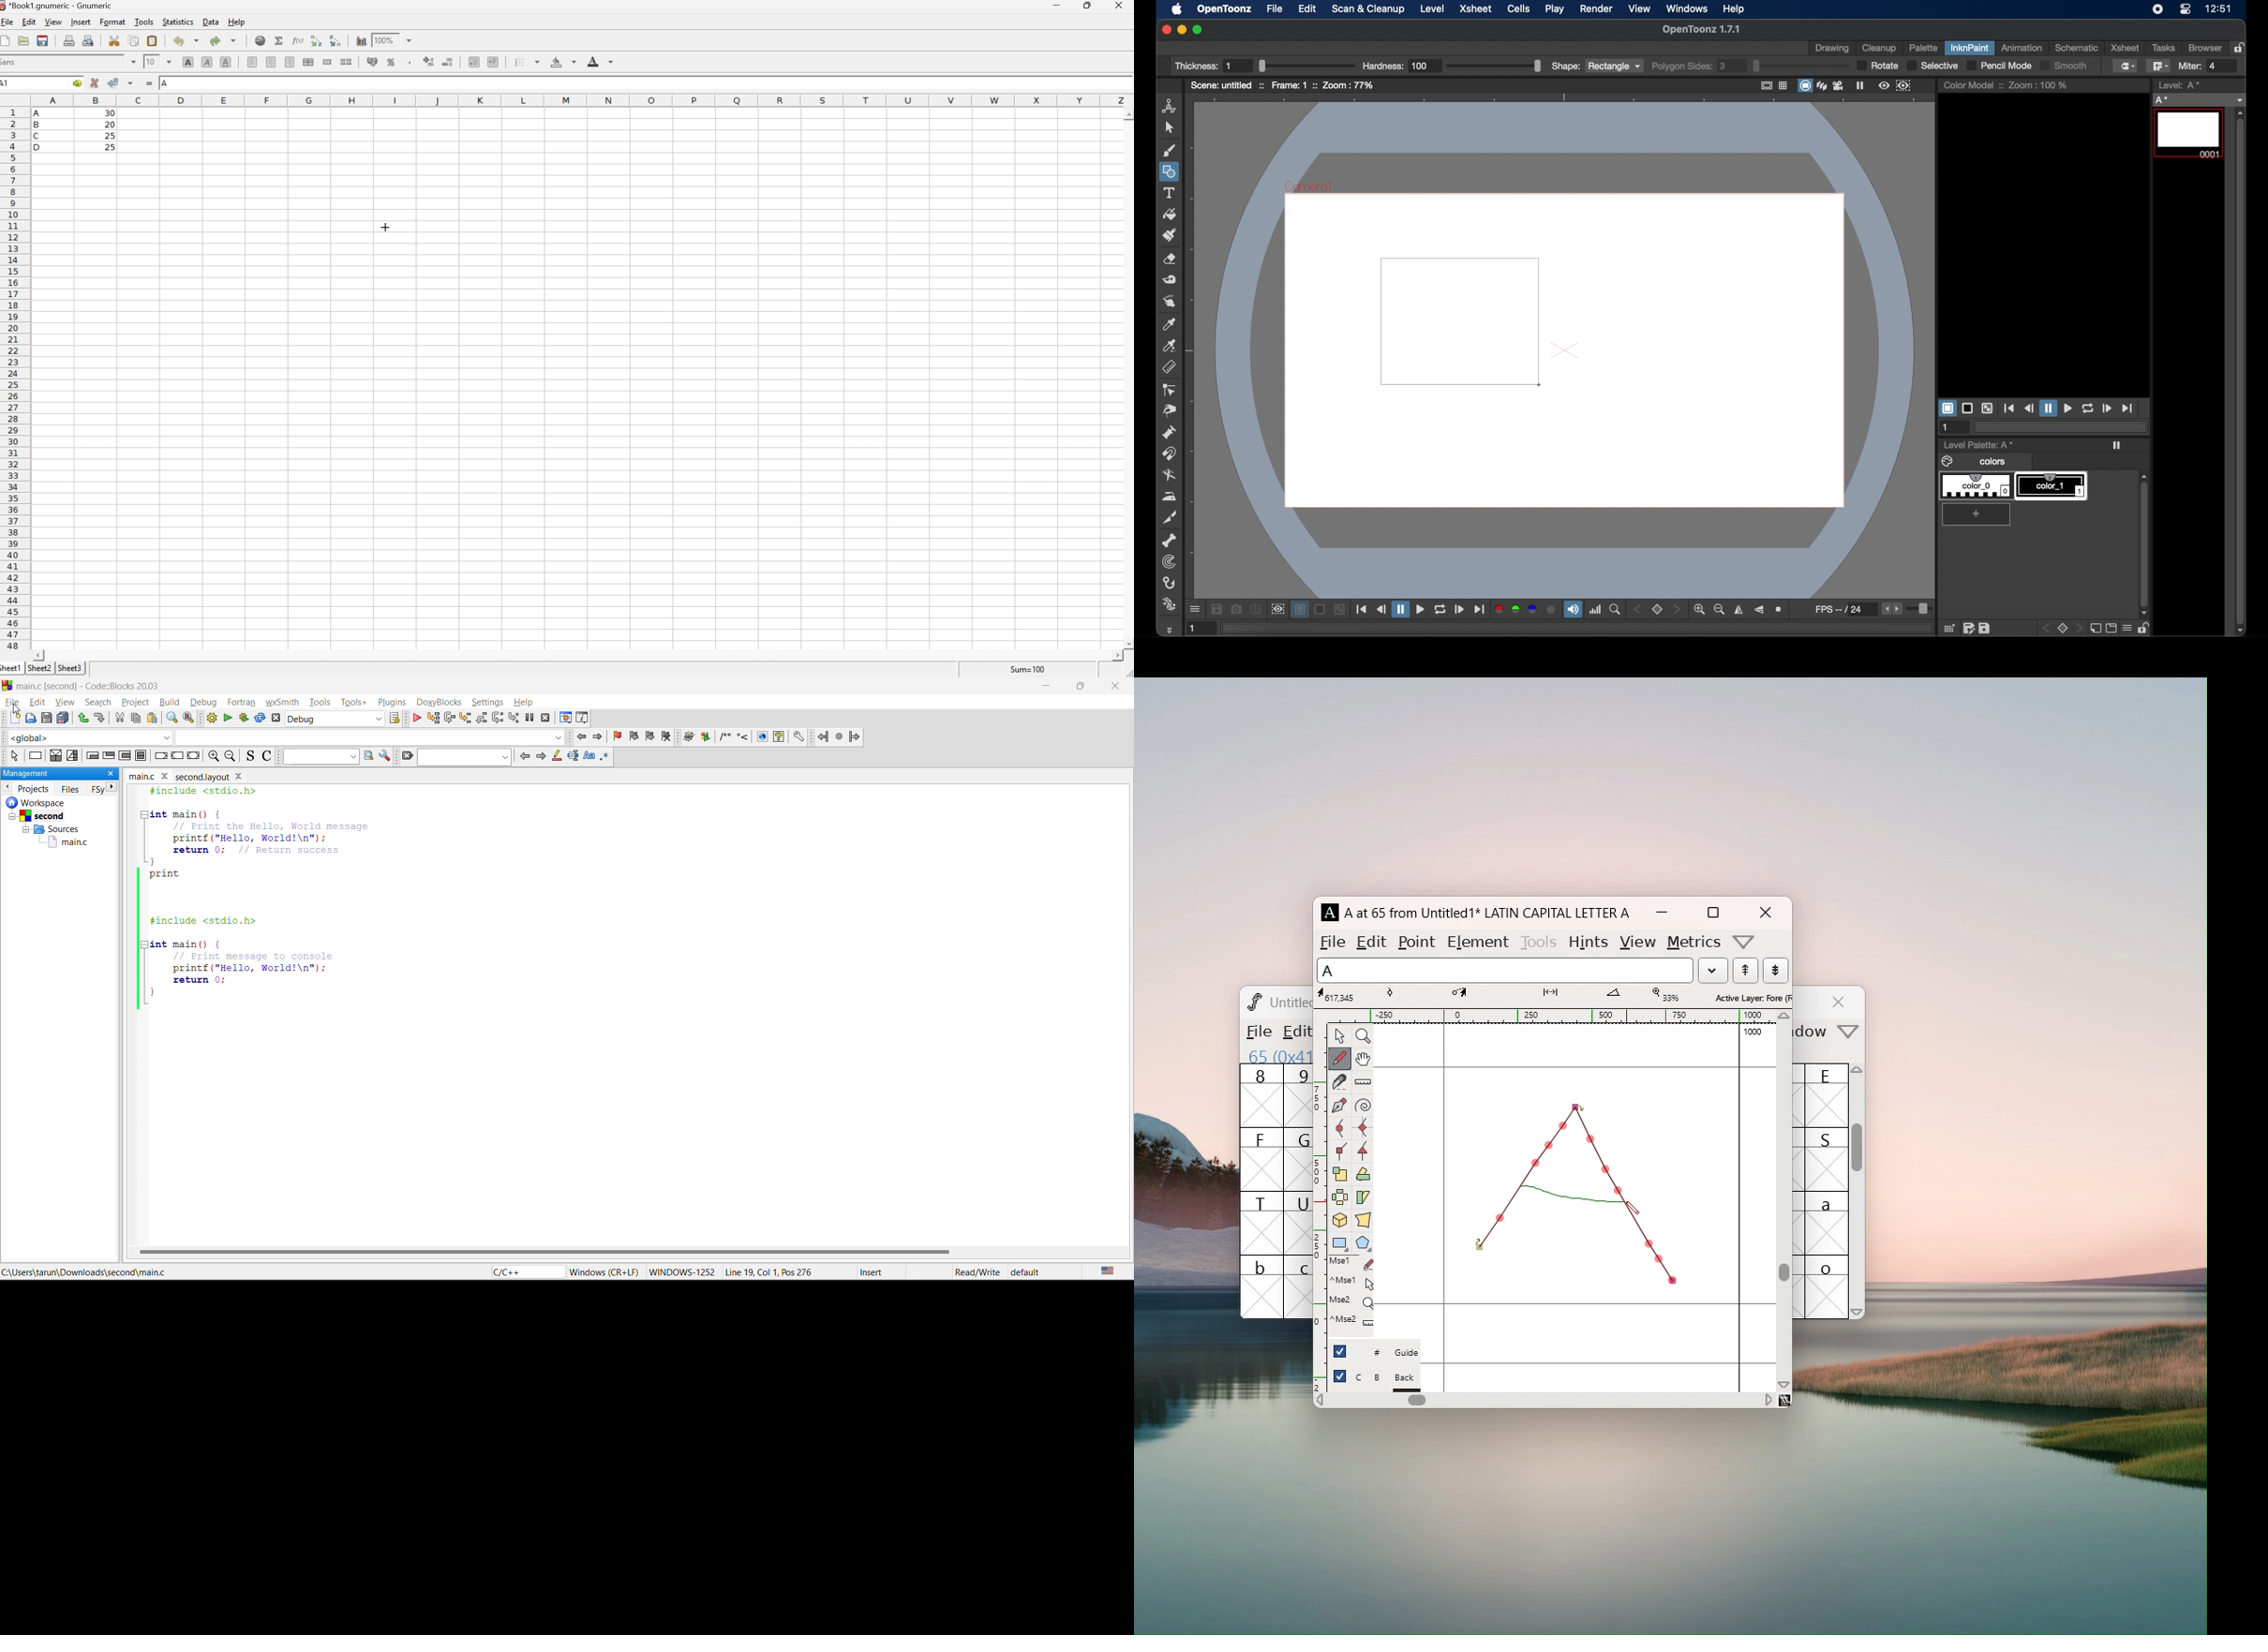 The height and width of the screenshot is (1652, 2268). What do you see at coordinates (1275, 8) in the screenshot?
I see `file` at bounding box center [1275, 8].